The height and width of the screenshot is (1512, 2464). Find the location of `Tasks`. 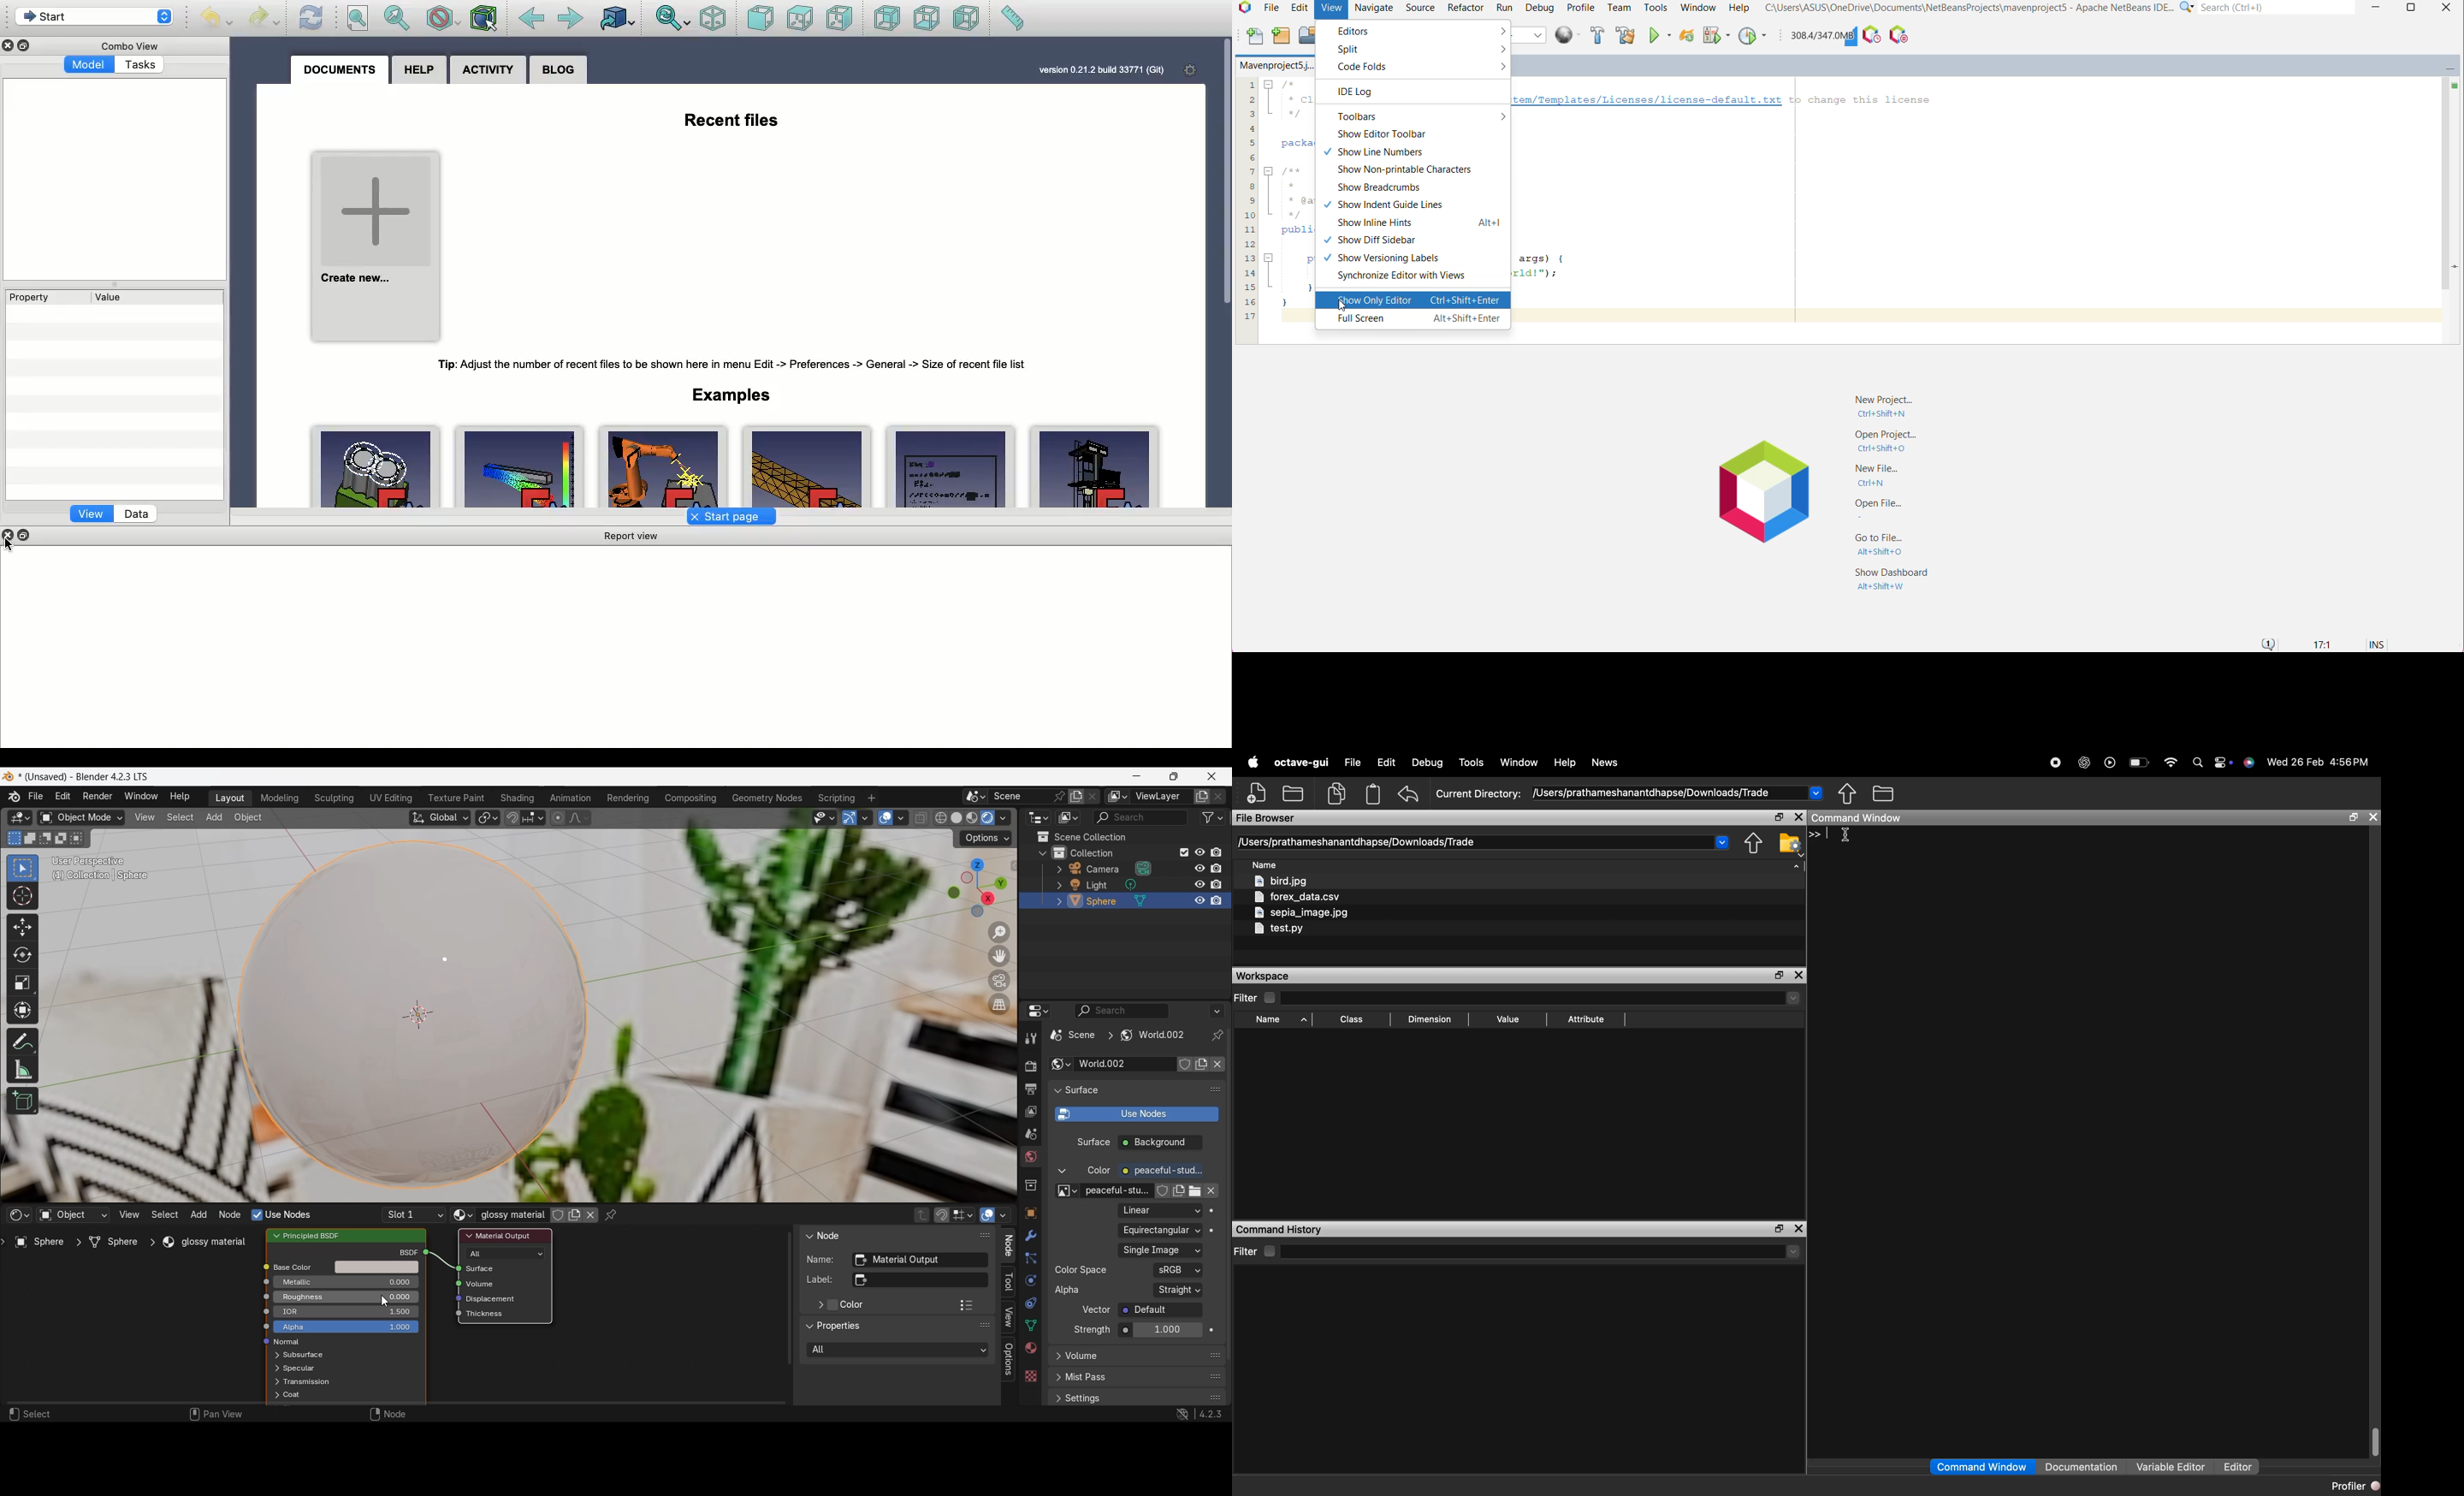

Tasks is located at coordinates (139, 65).